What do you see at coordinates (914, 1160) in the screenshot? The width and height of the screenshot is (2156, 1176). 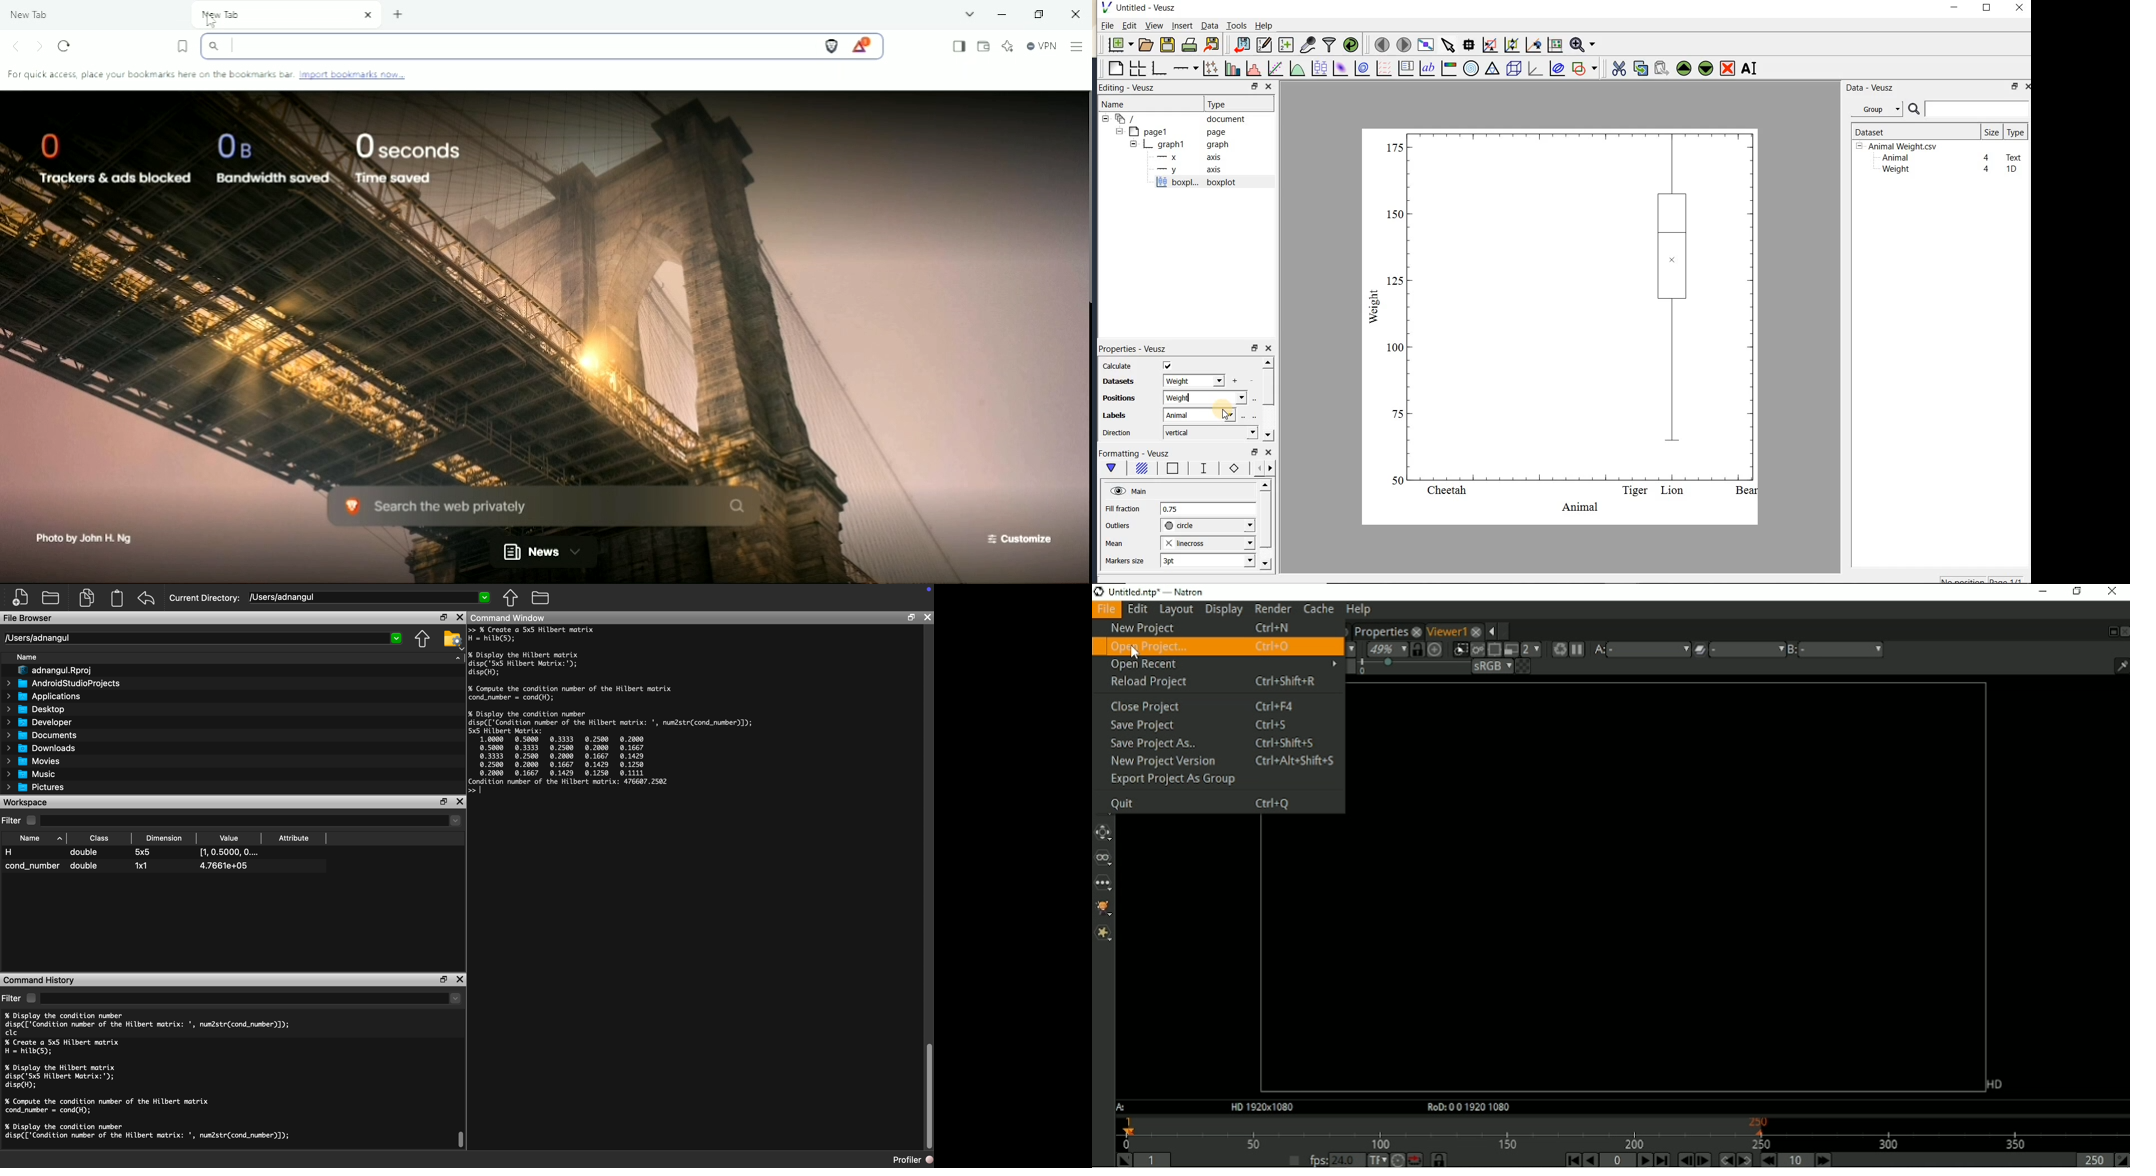 I see `Profiler` at bounding box center [914, 1160].